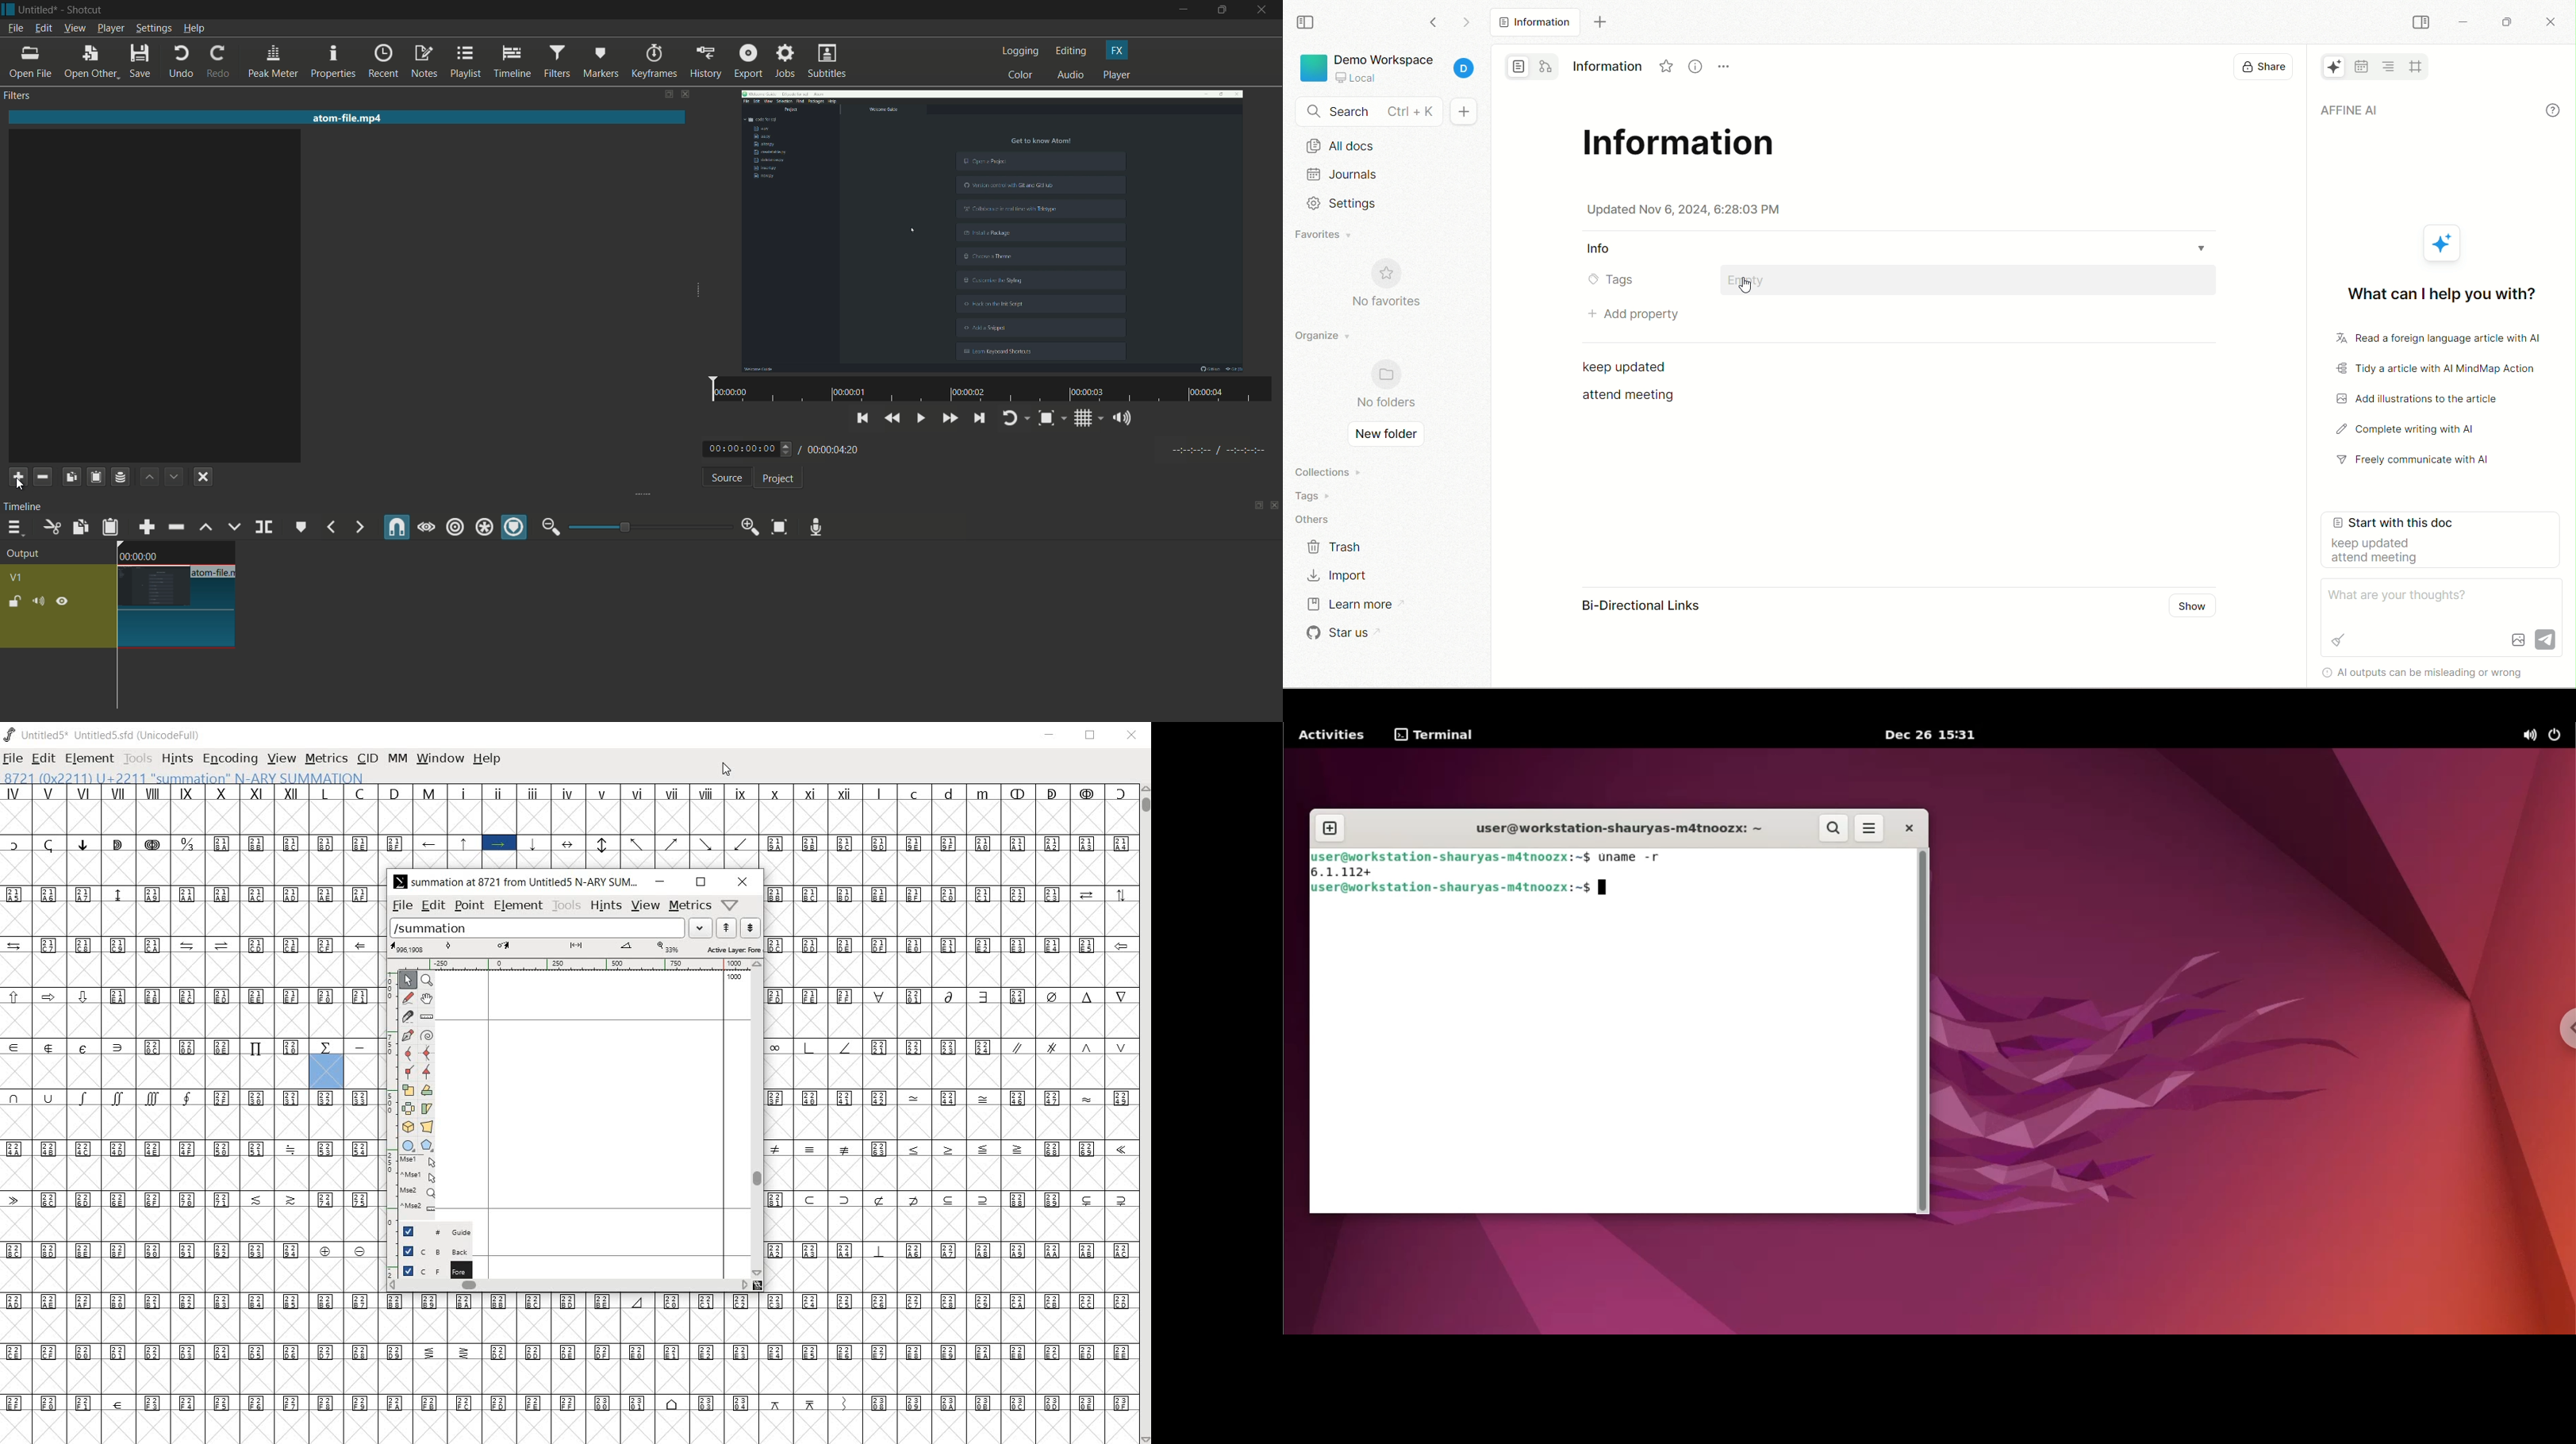  I want to click on ripple markers, so click(515, 528).